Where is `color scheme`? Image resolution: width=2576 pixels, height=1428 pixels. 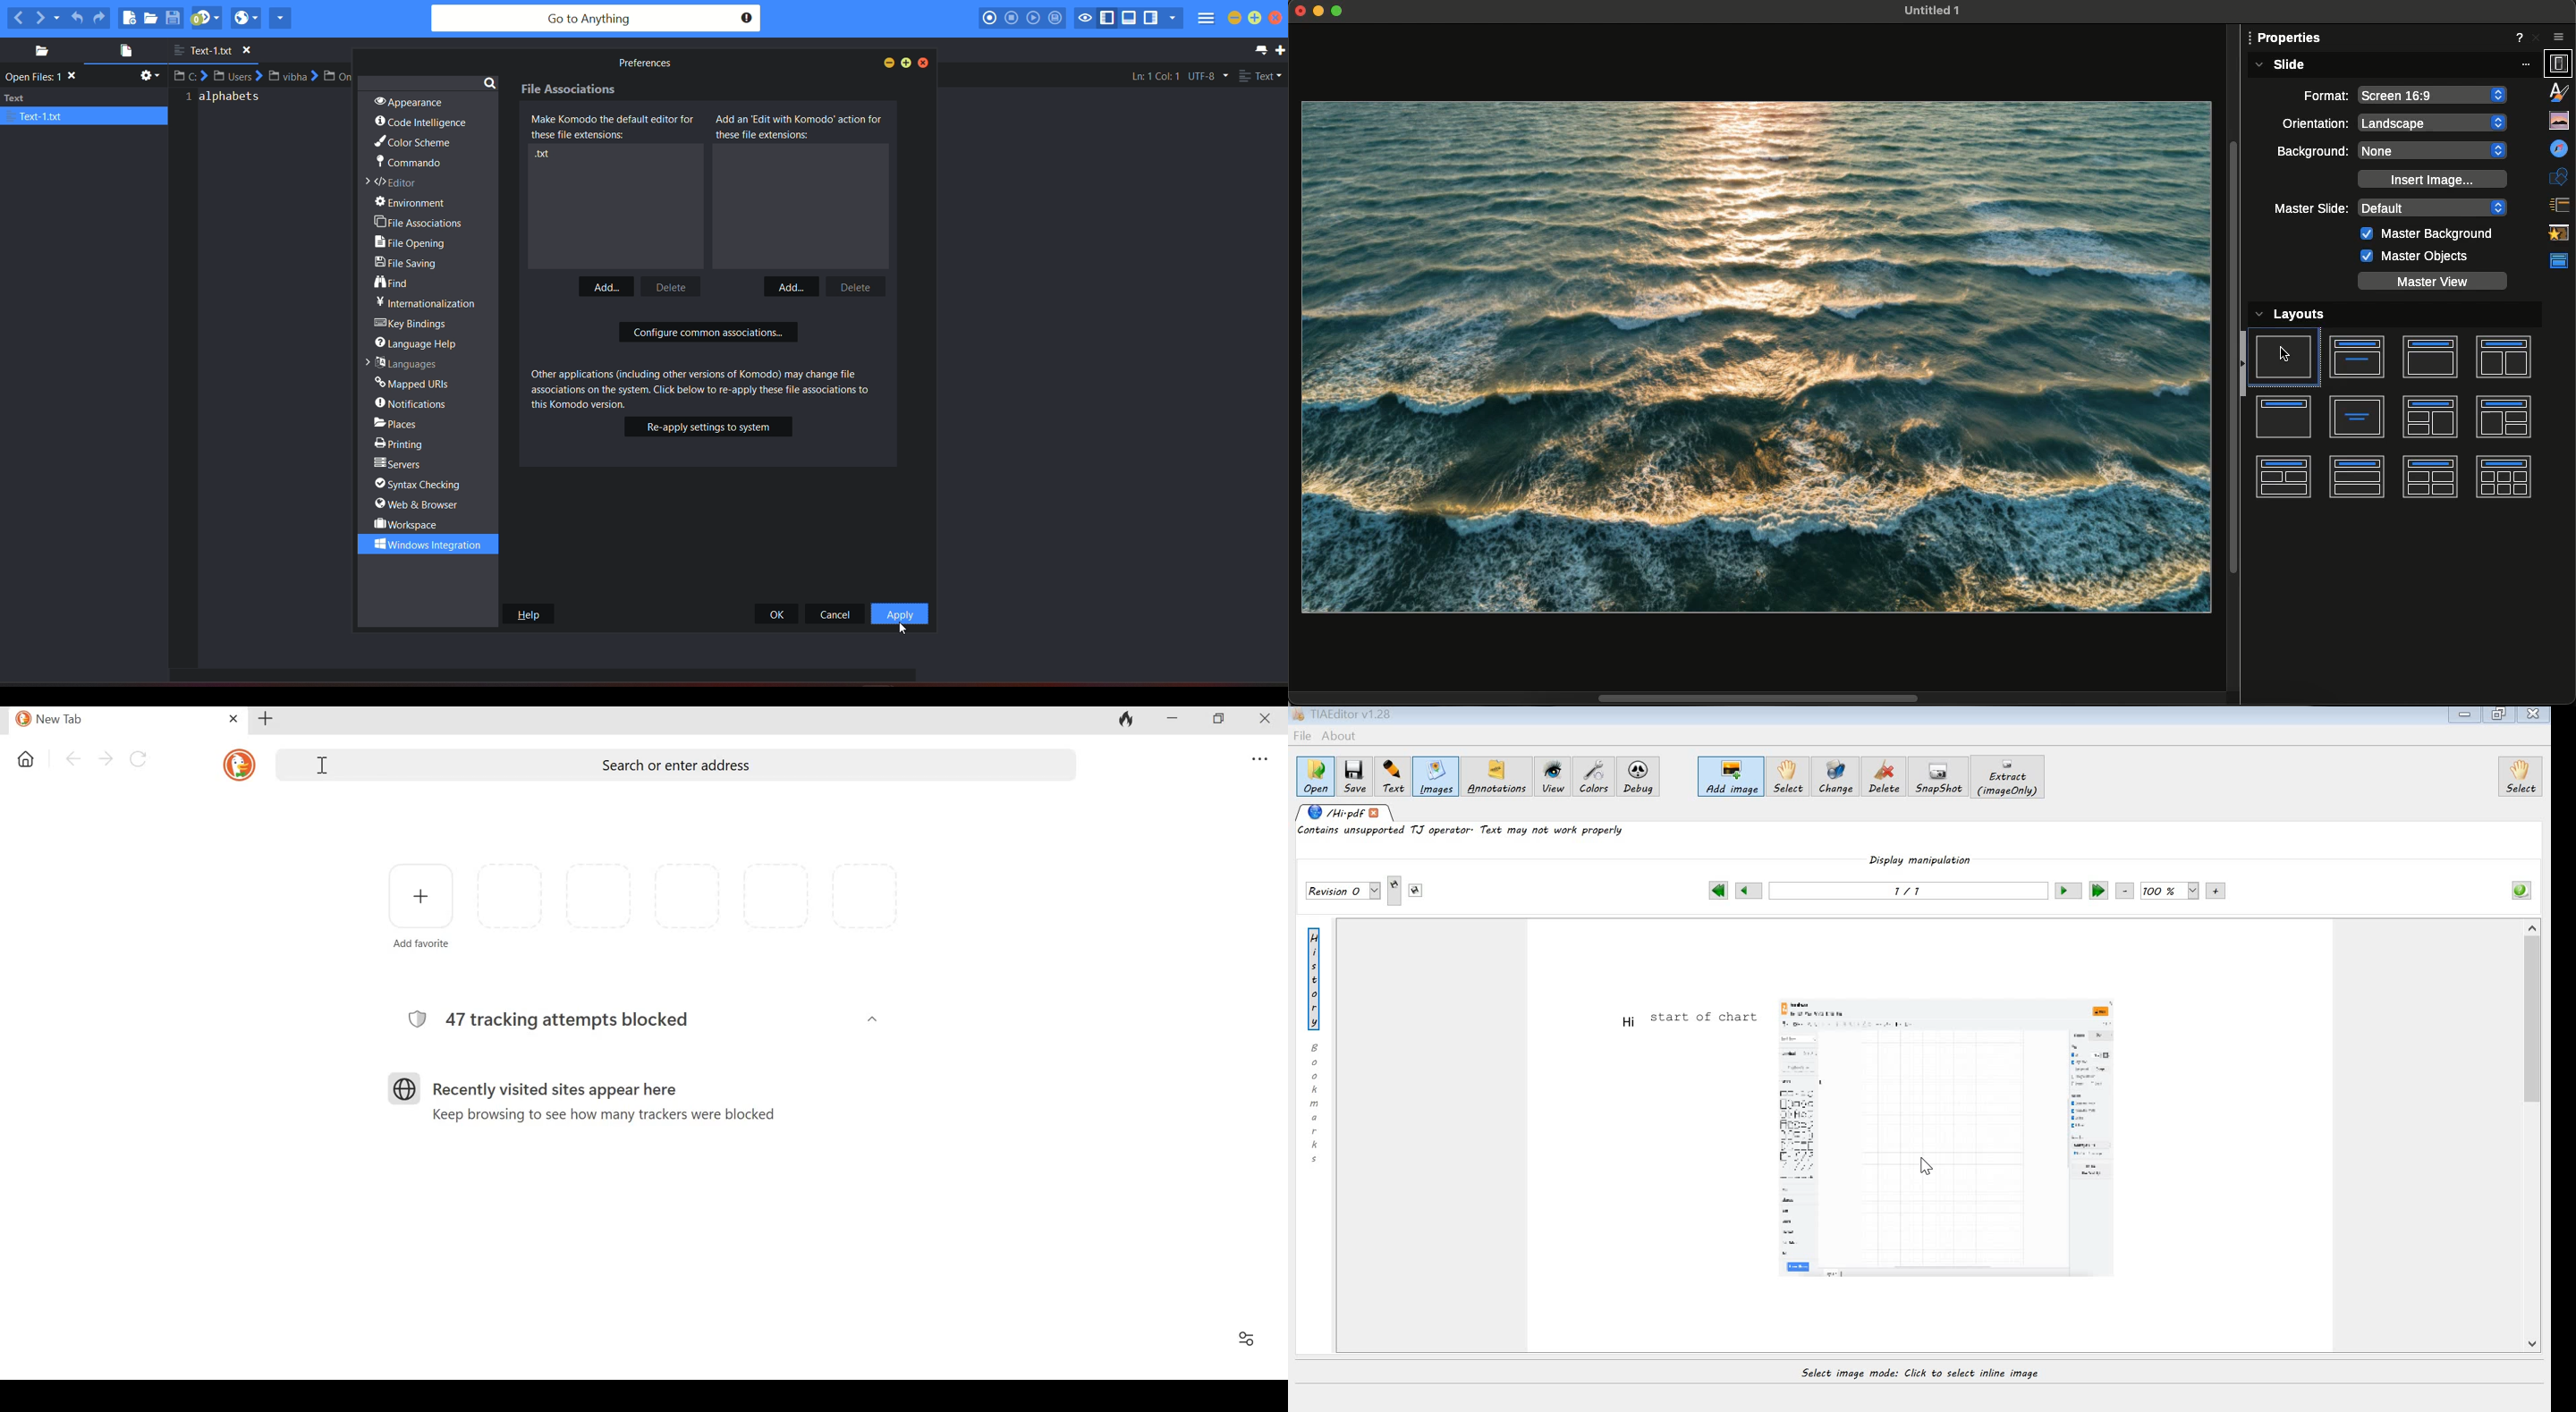 color scheme is located at coordinates (411, 144).